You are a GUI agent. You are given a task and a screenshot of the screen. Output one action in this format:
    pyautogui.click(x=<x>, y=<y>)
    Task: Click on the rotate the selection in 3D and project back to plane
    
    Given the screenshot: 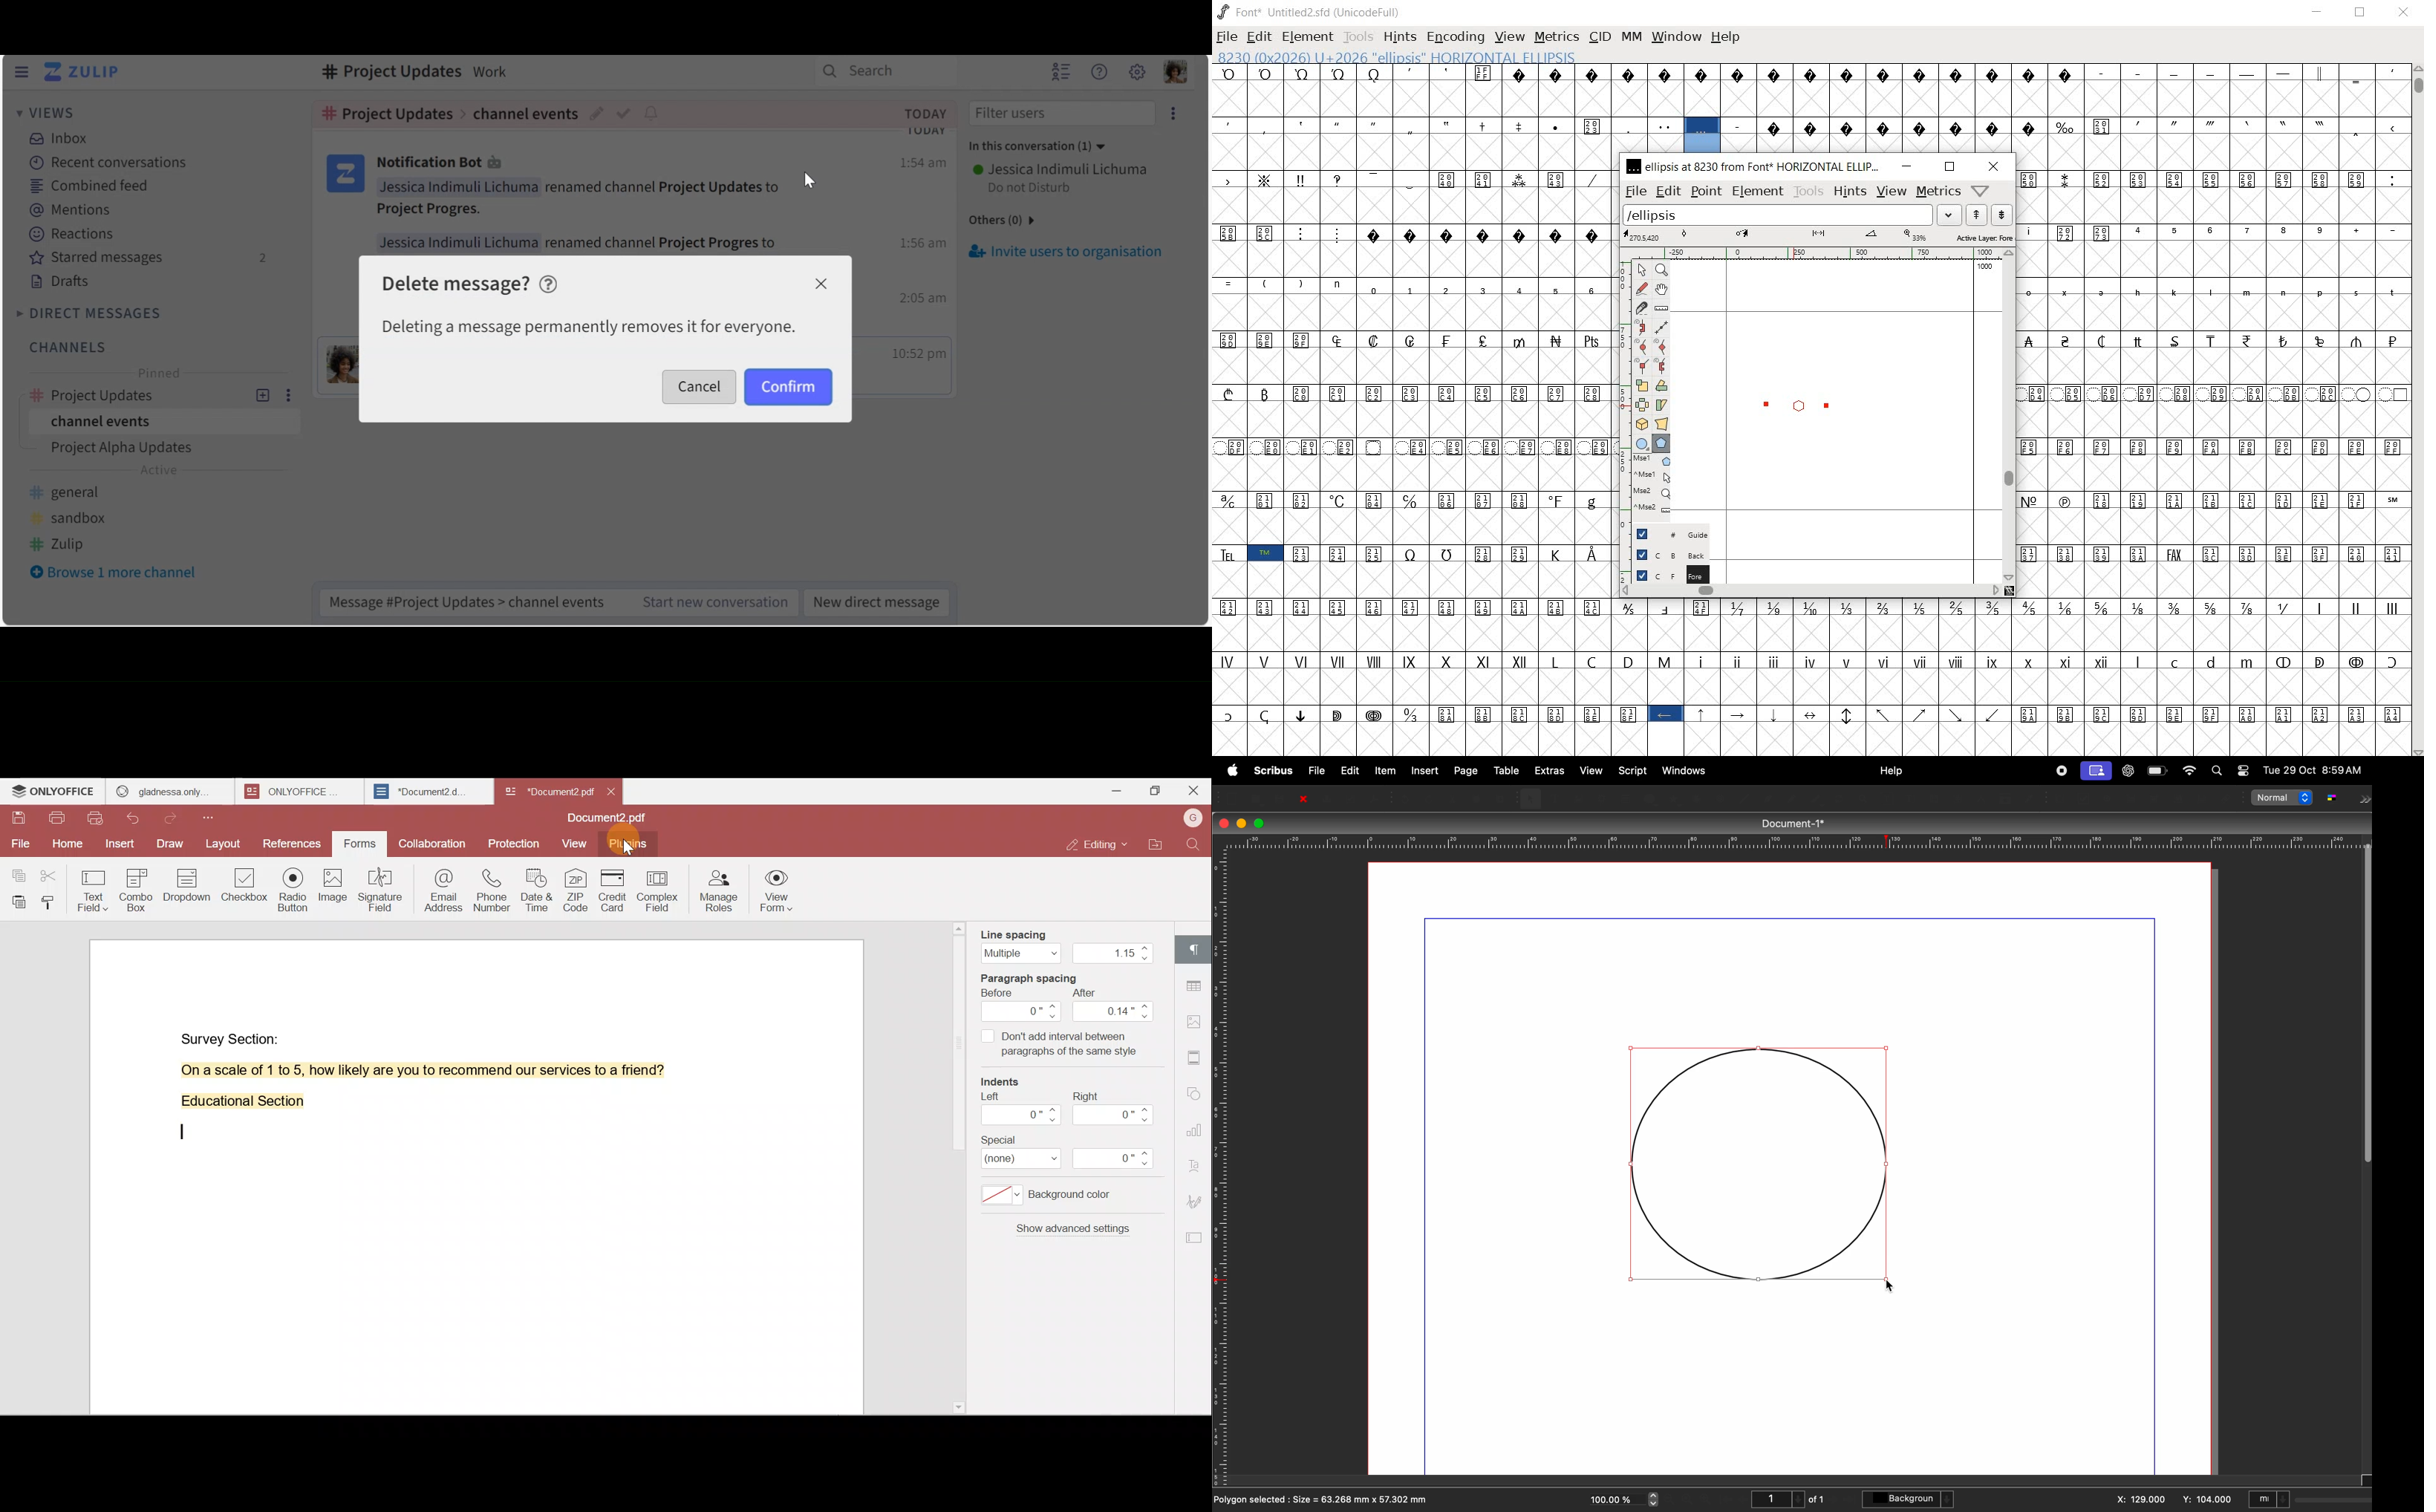 What is the action you would take?
    pyautogui.click(x=1641, y=423)
    